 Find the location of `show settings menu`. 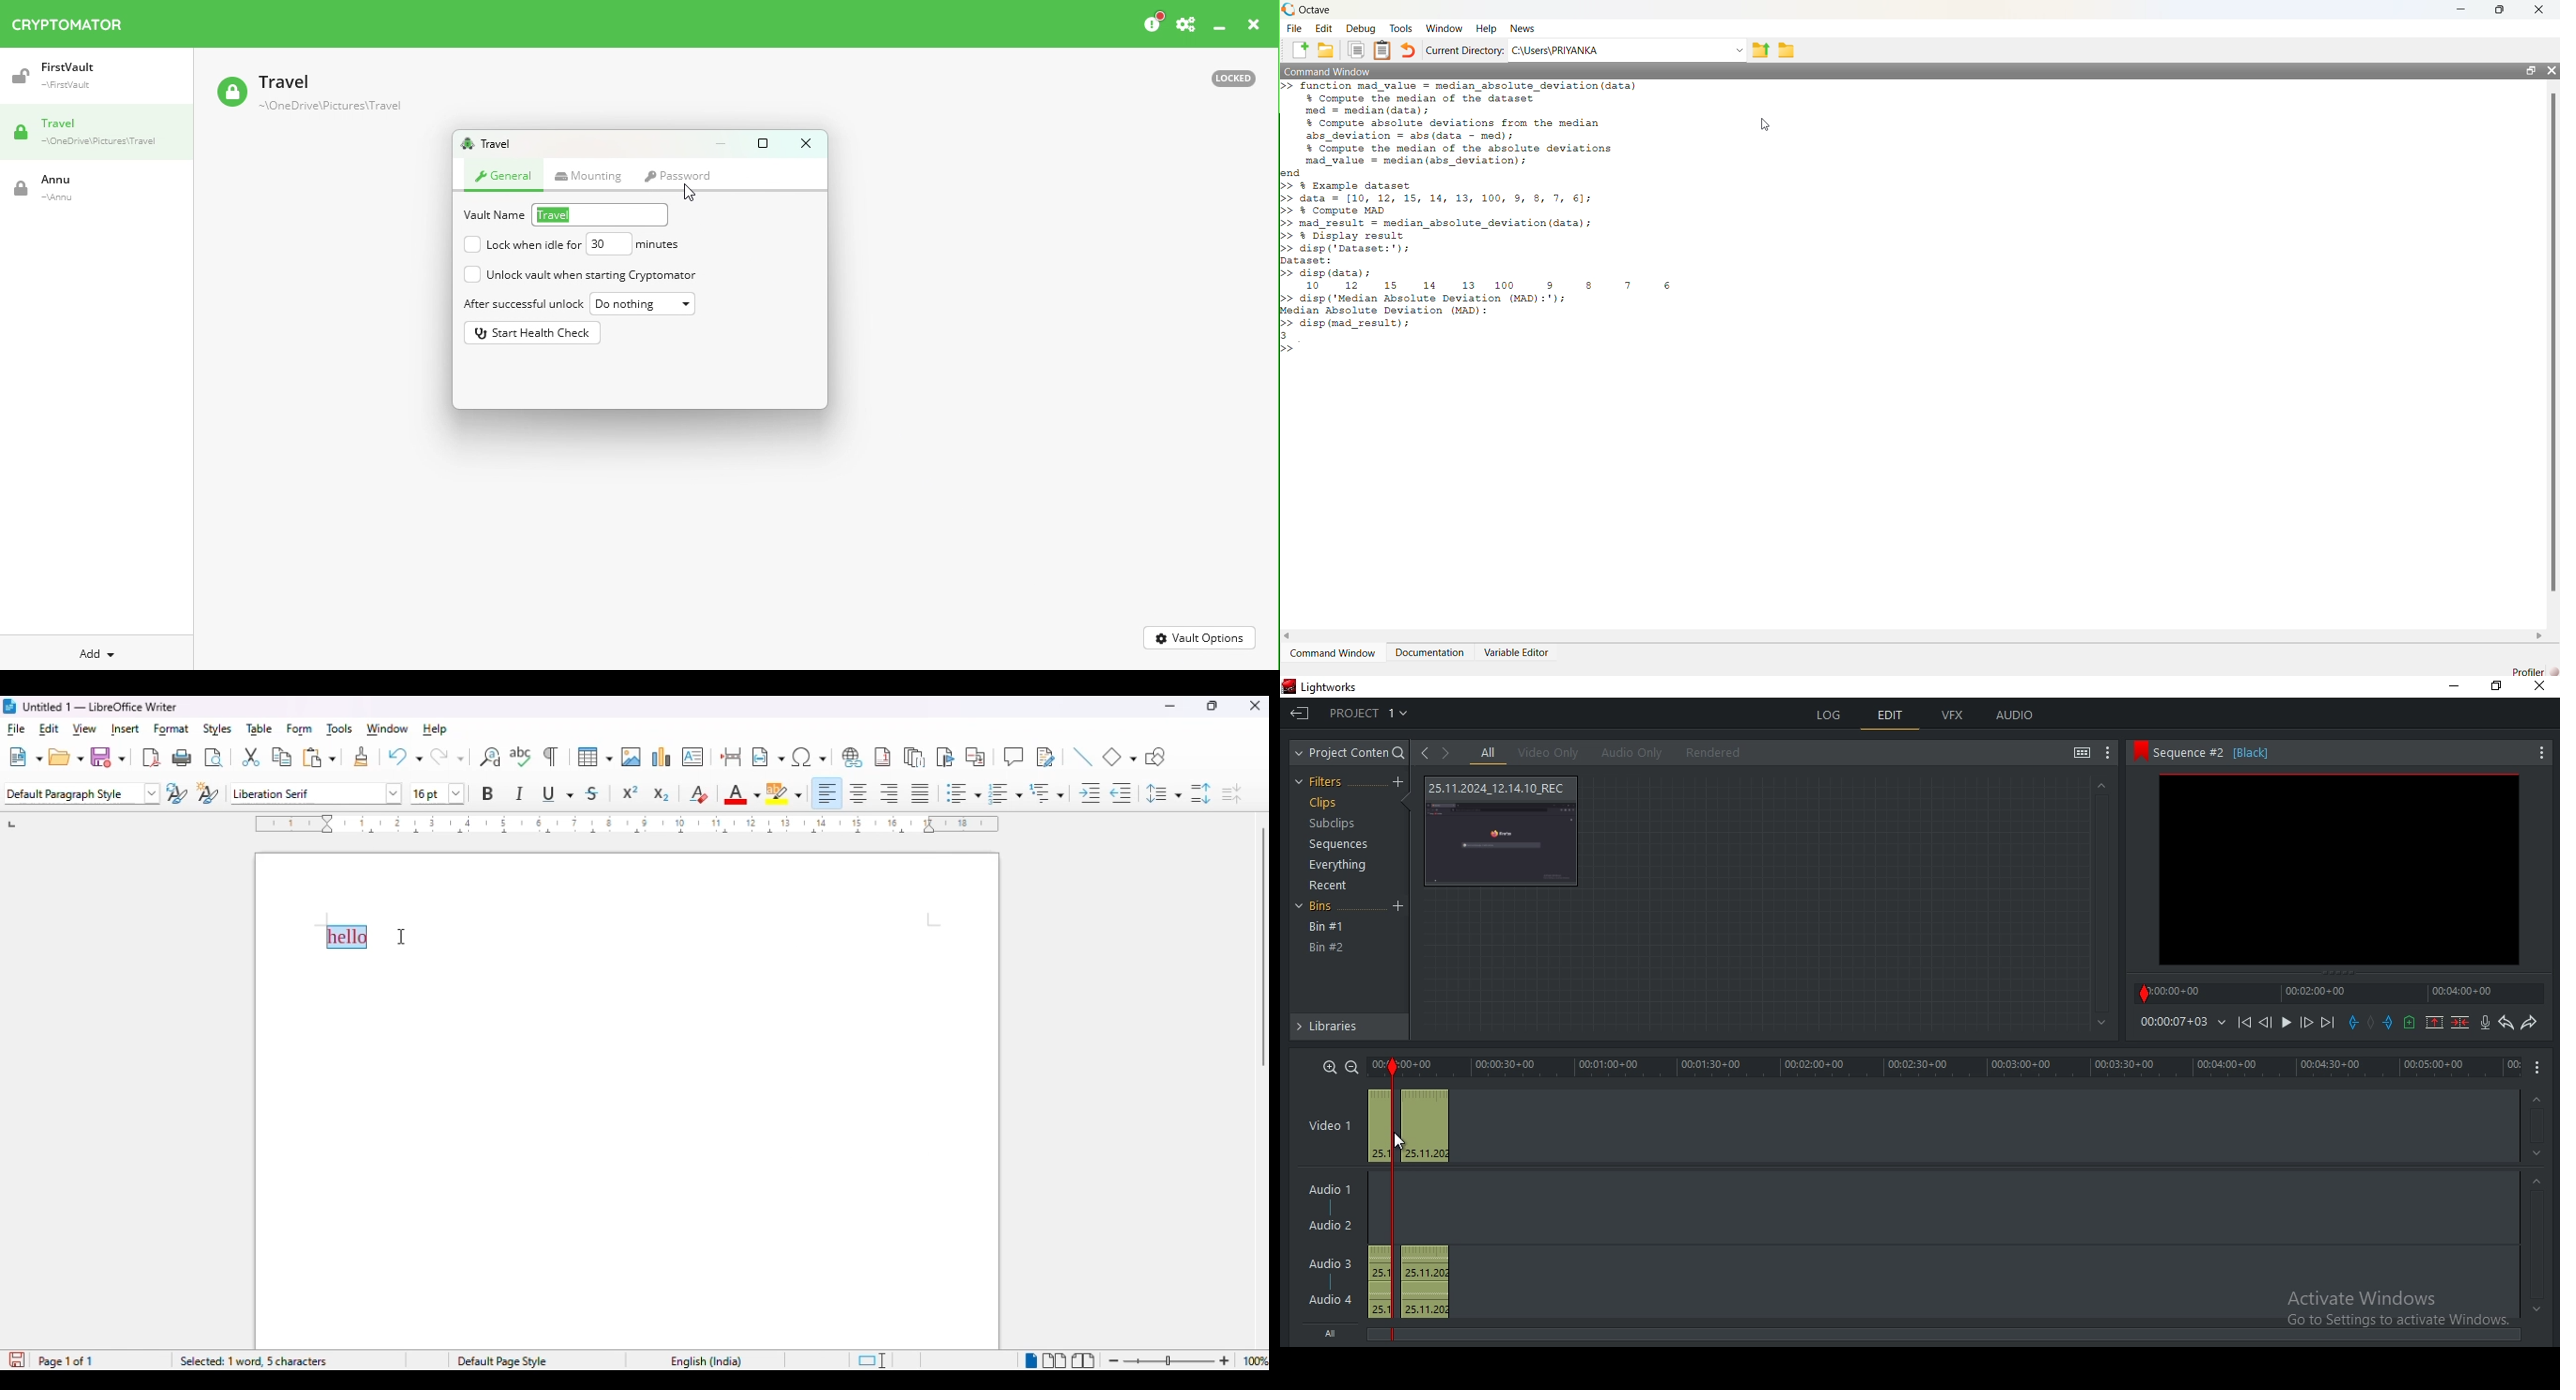

show settings menu is located at coordinates (2109, 755).